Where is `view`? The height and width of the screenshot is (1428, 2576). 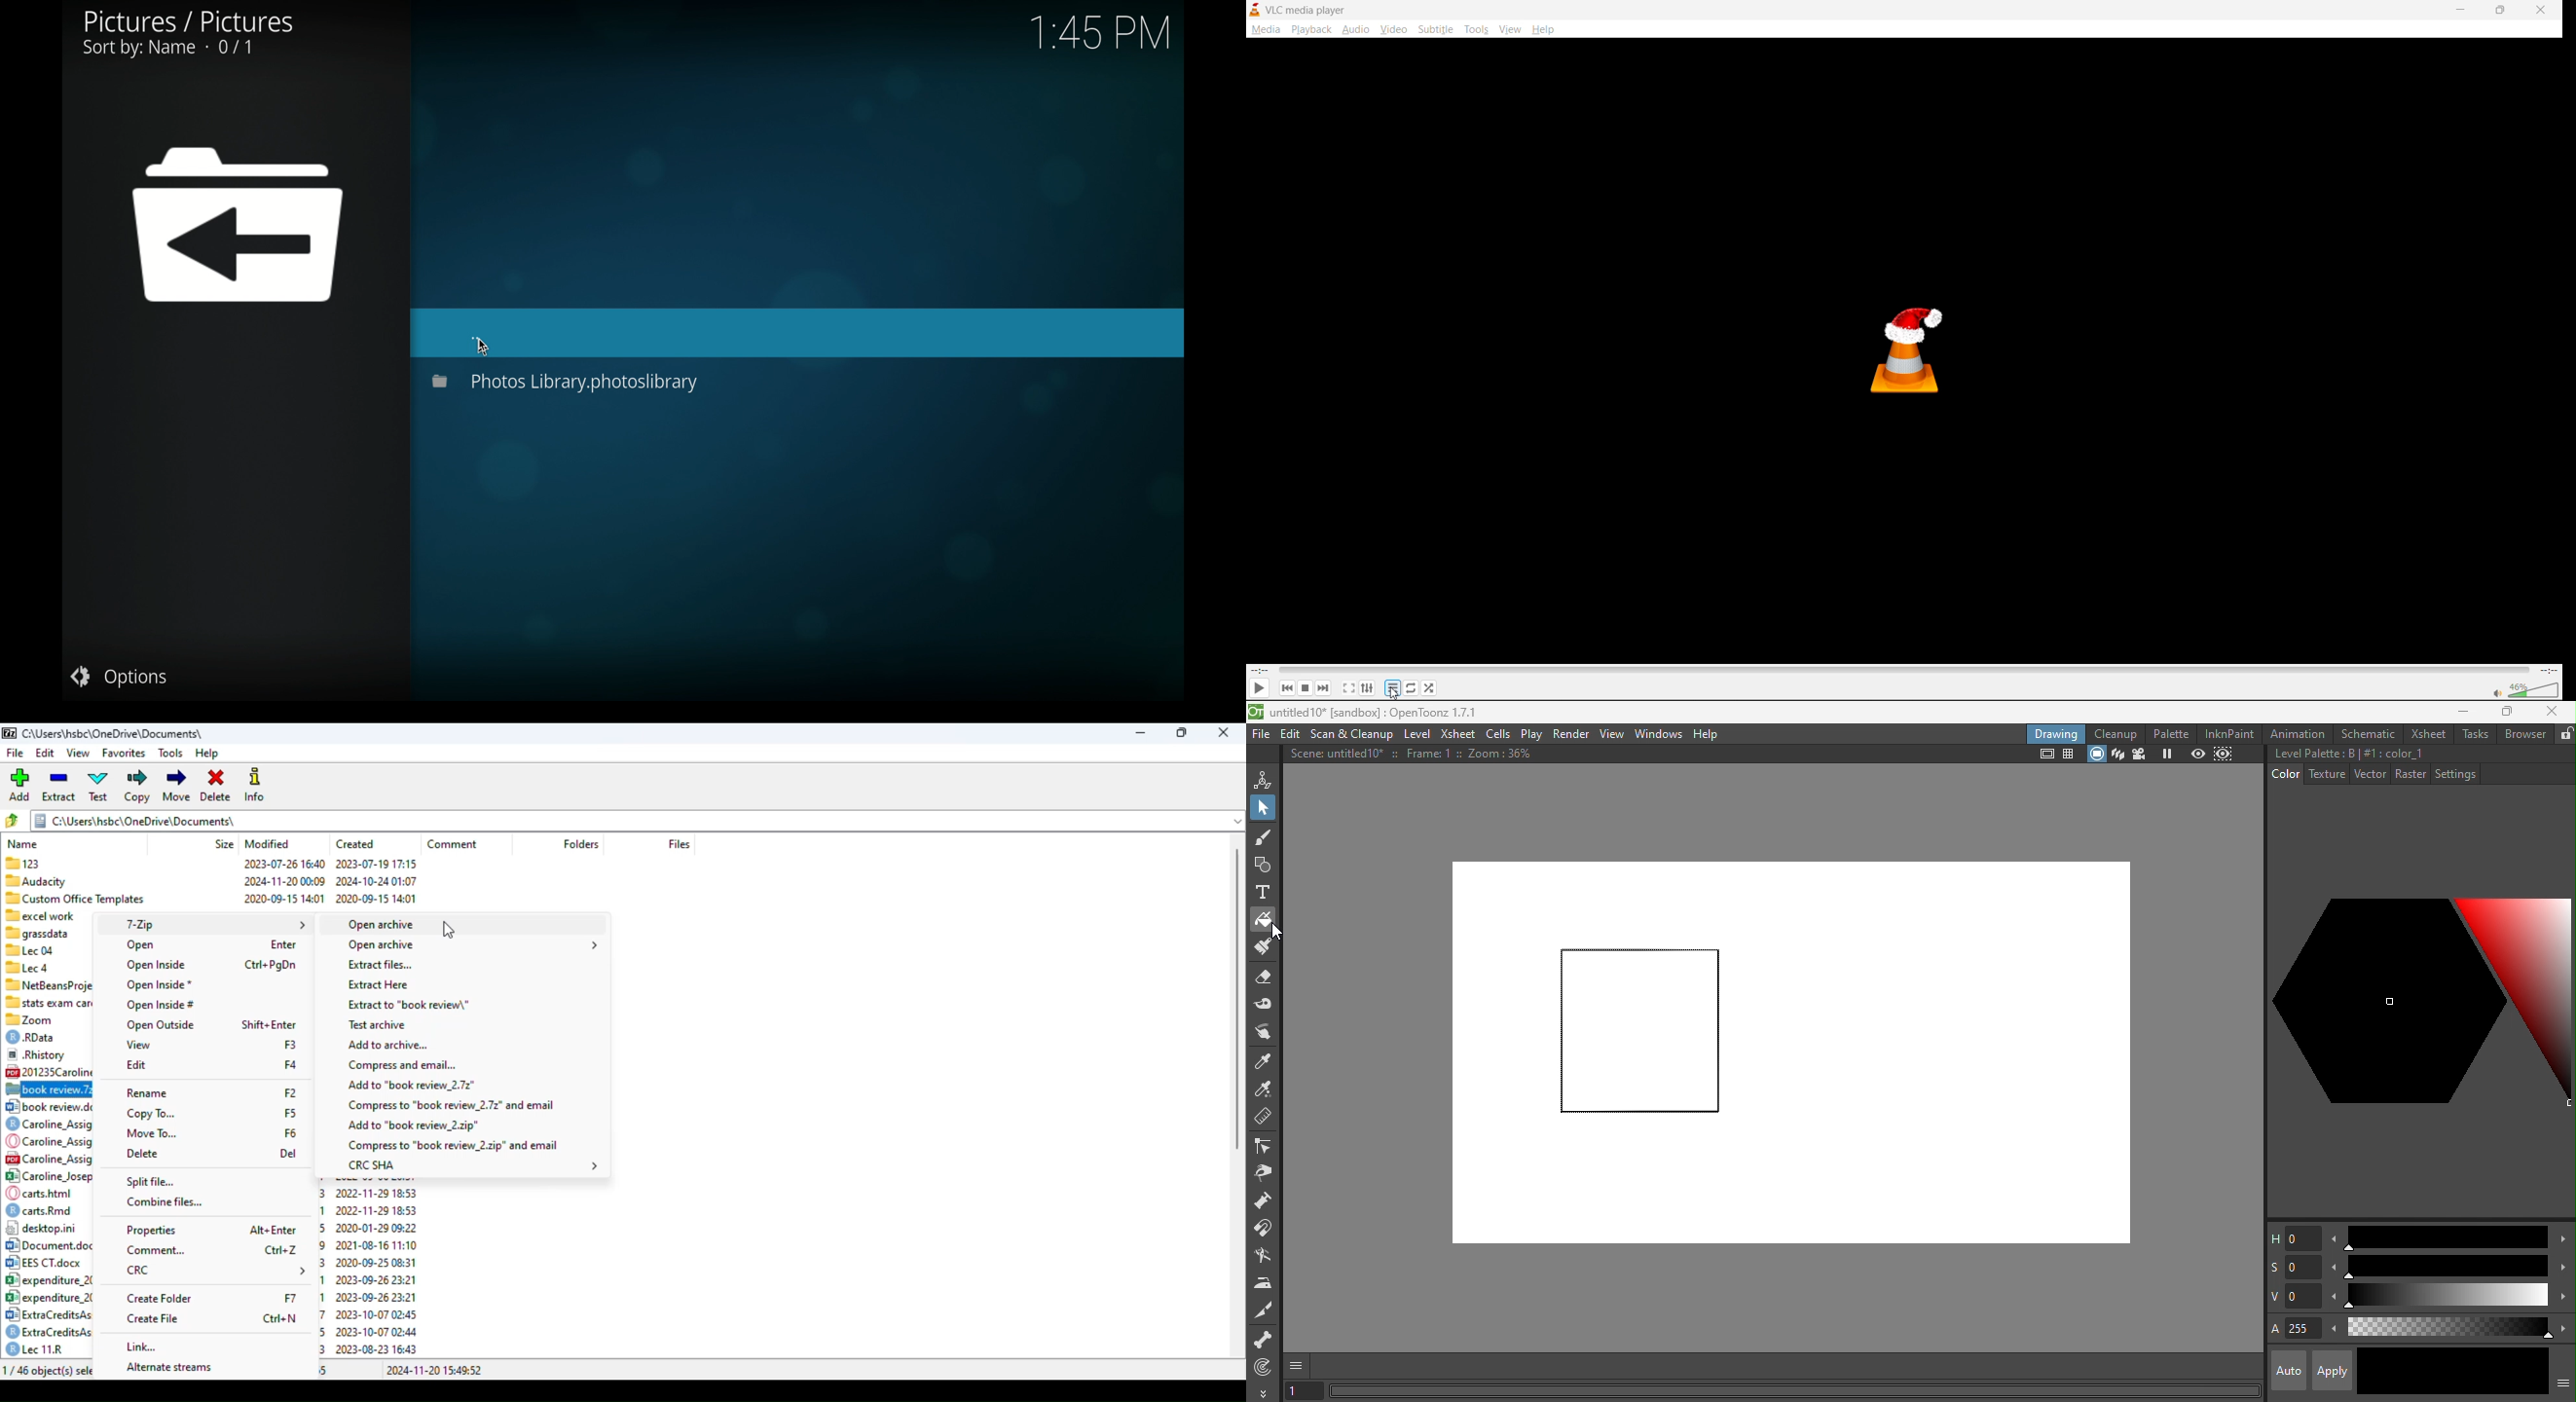 view is located at coordinates (79, 754).